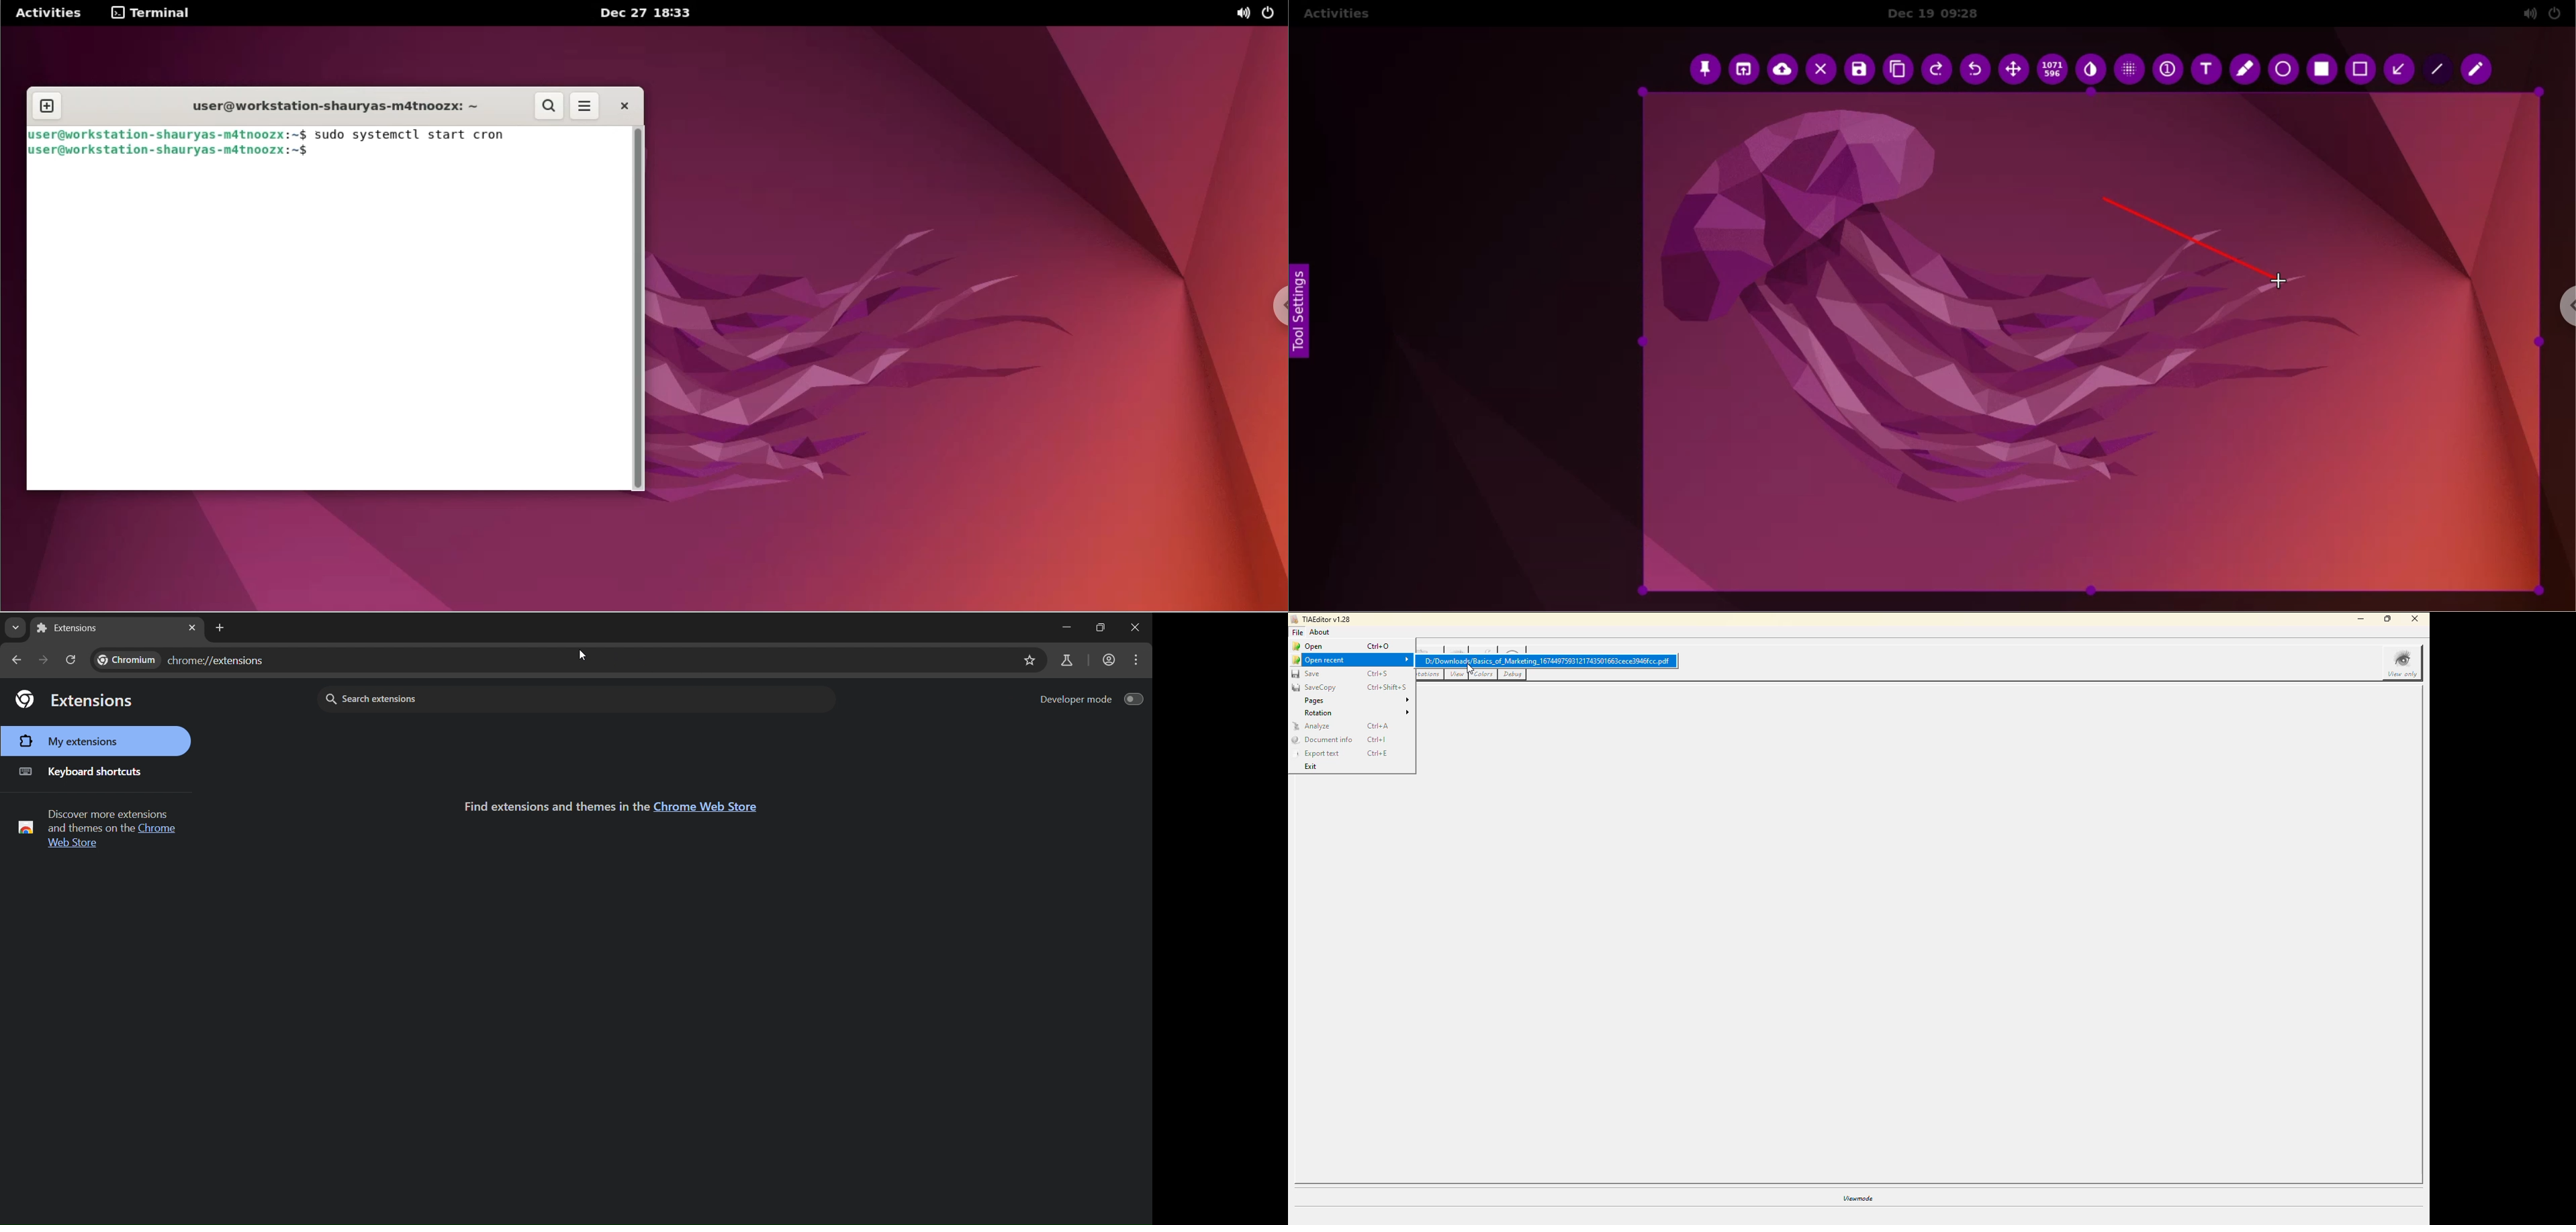 The image size is (2576, 1232). What do you see at coordinates (177, 150) in the screenshot?
I see `user@workstation-shauryas-m4tnoozx:~$` at bounding box center [177, 150].